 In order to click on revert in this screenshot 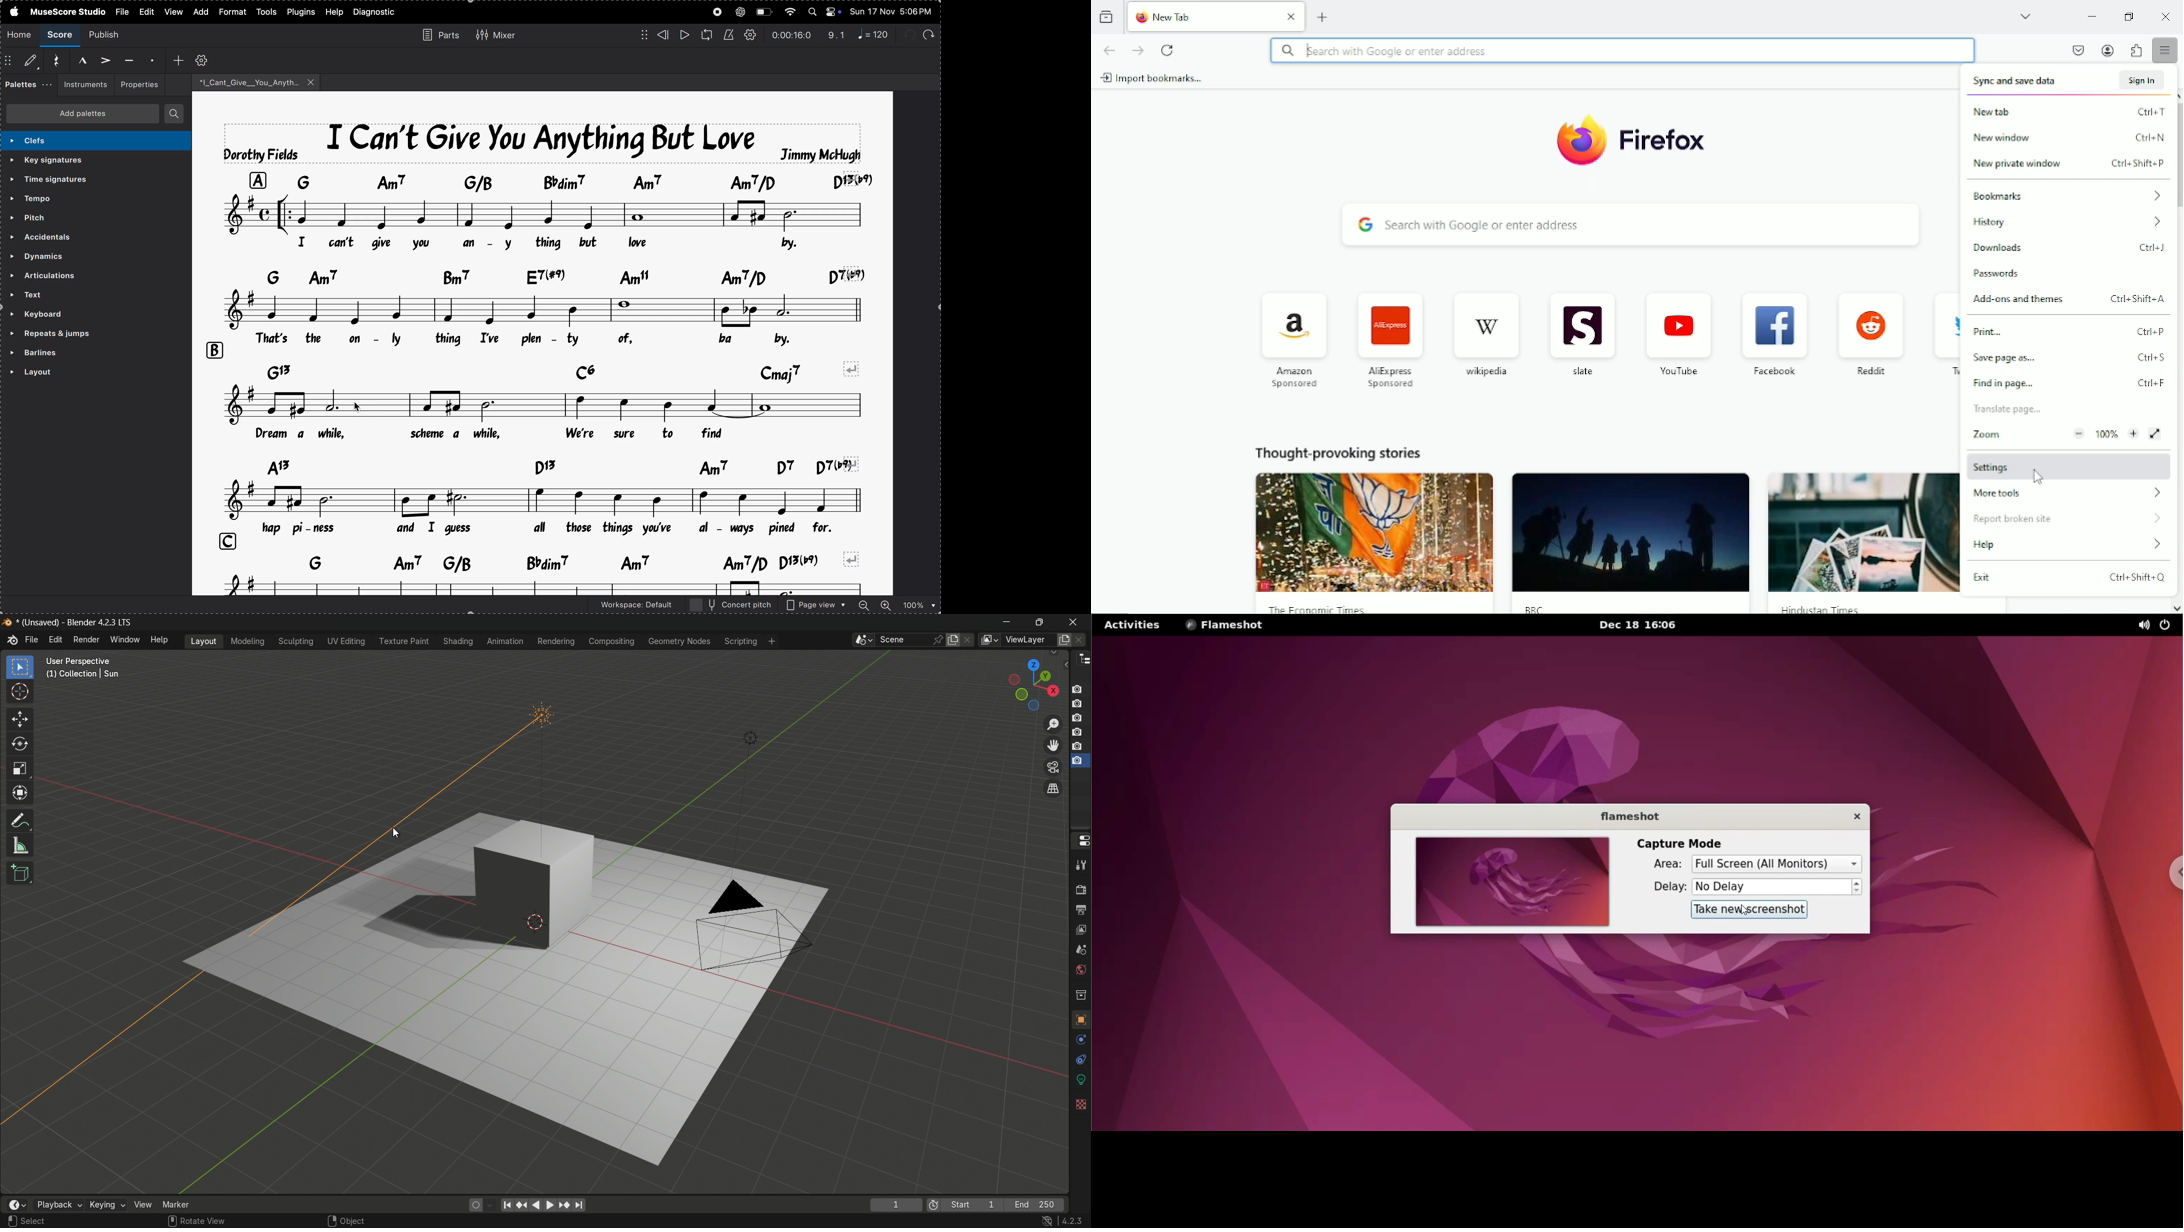, I will do `click(854, 559)`.